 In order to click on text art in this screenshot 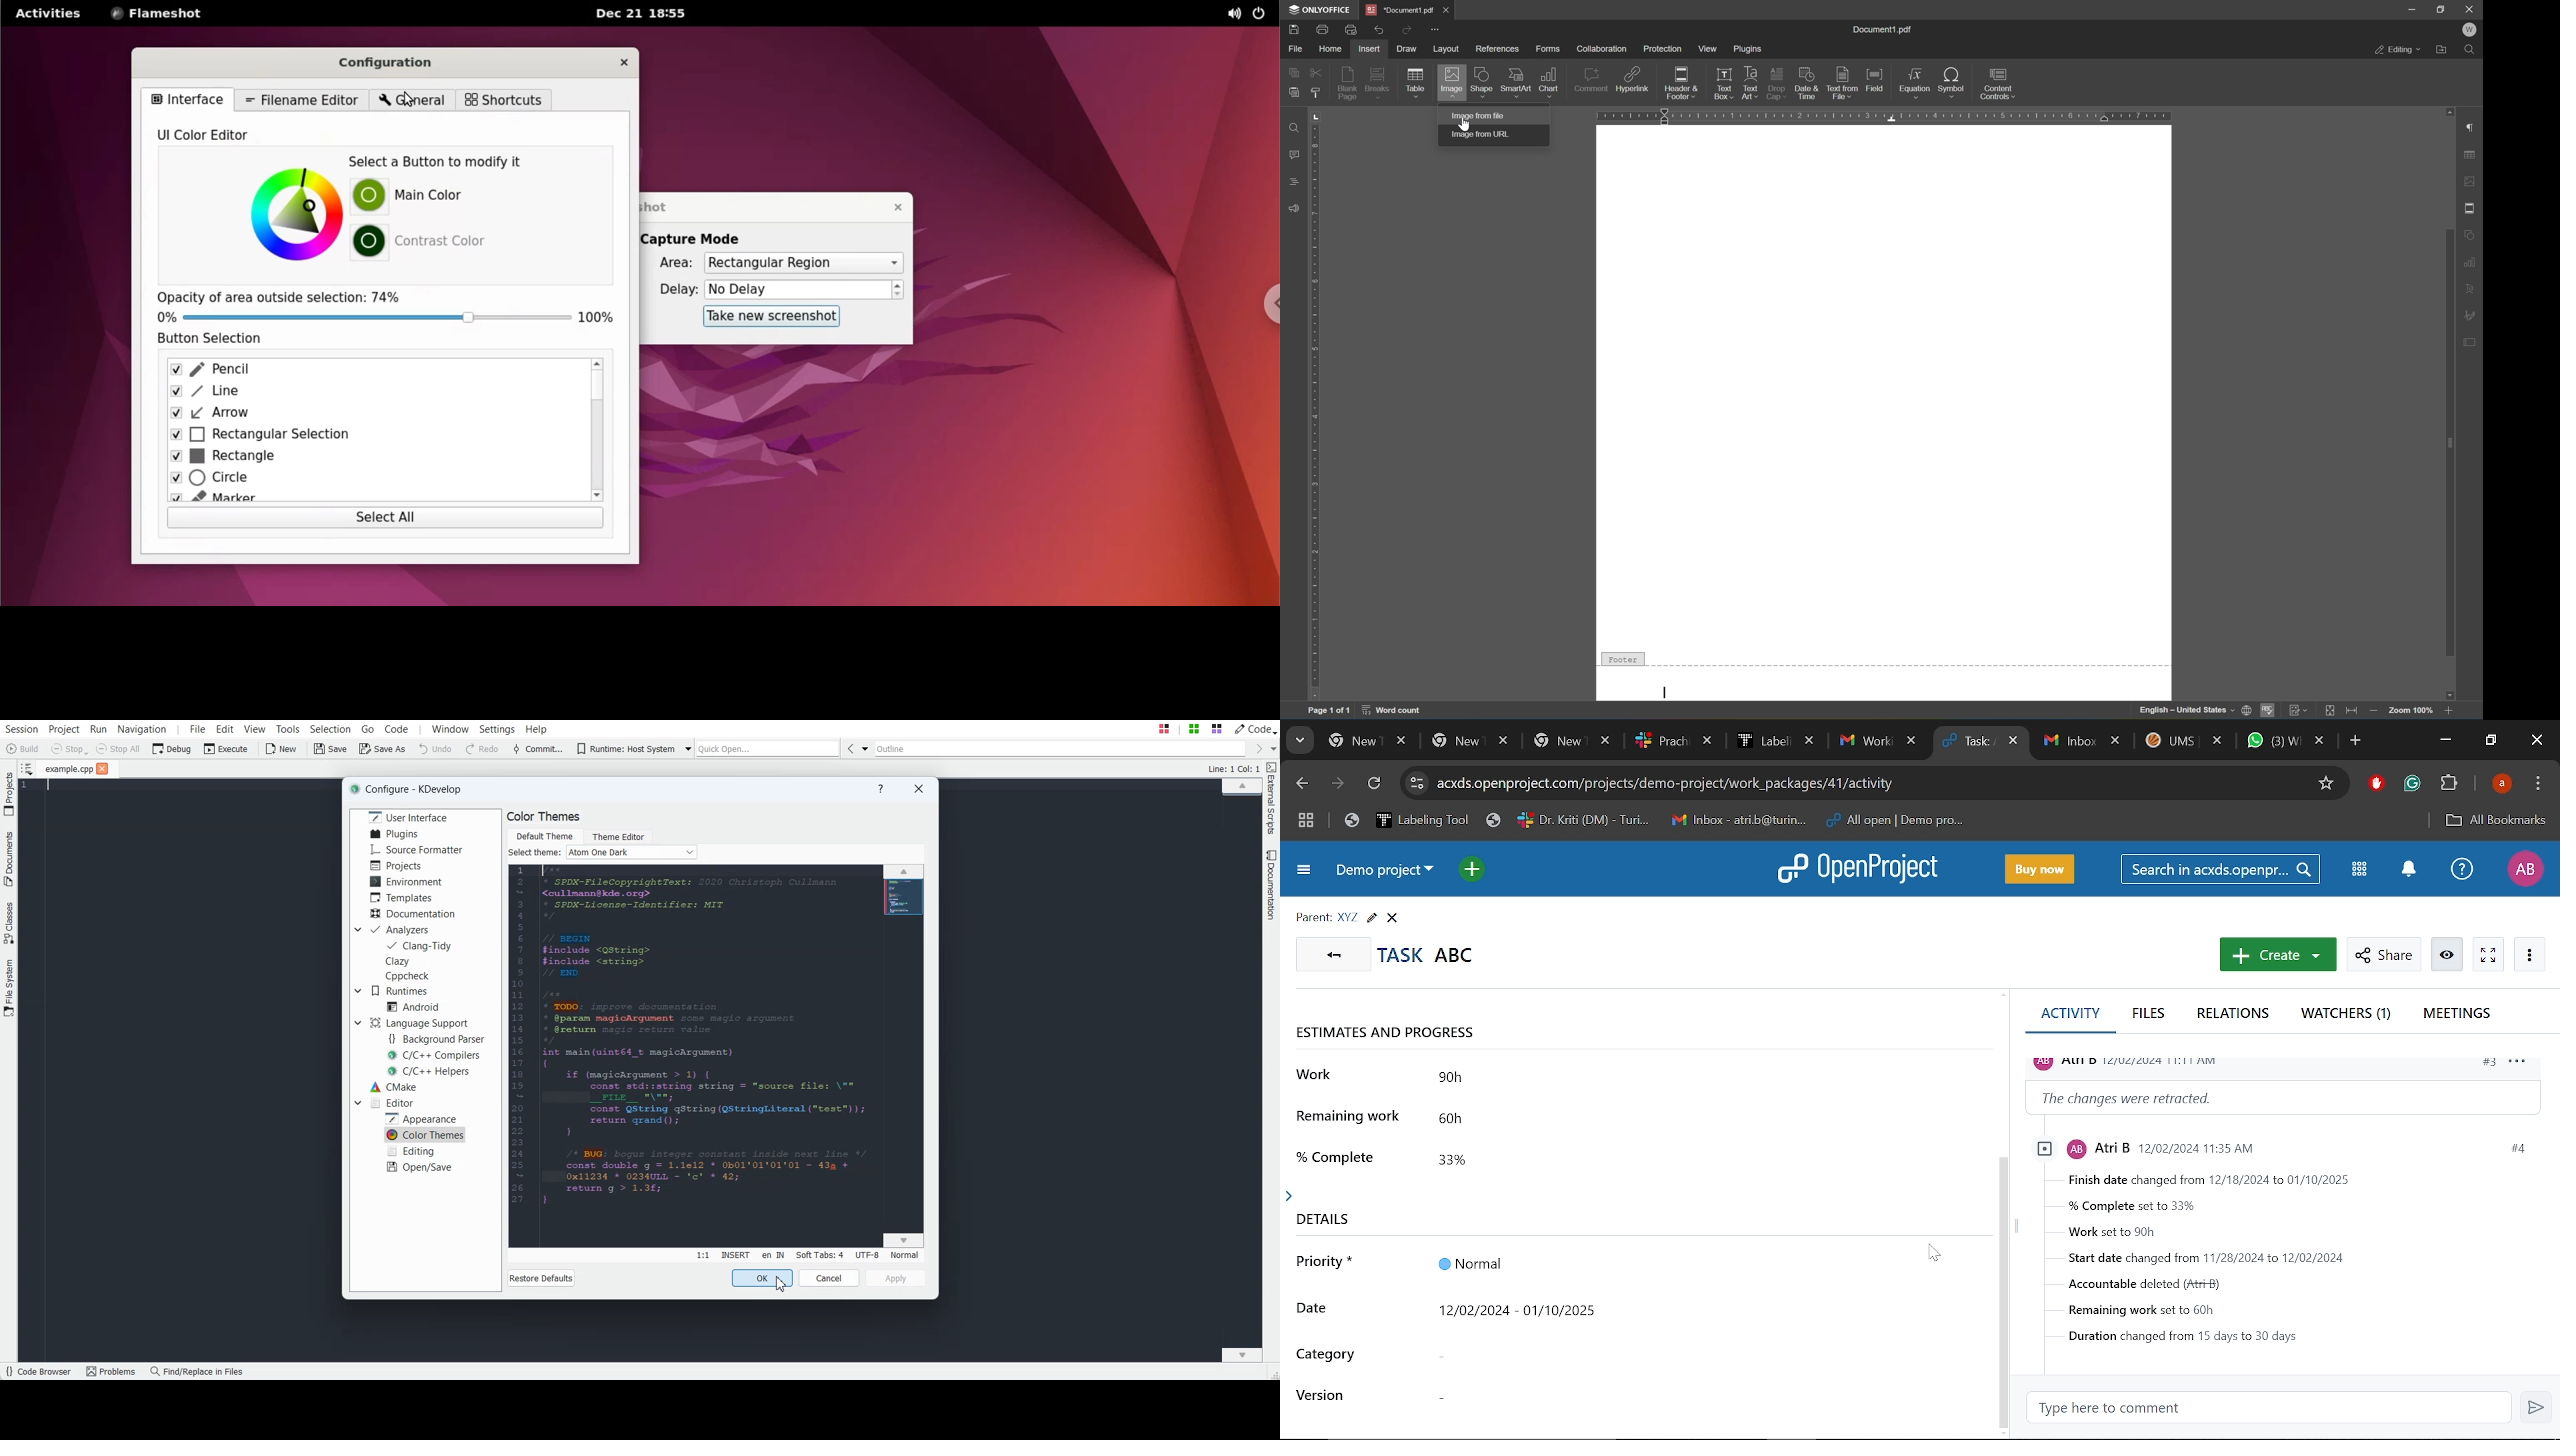, I will do `click(1750, 72)`.